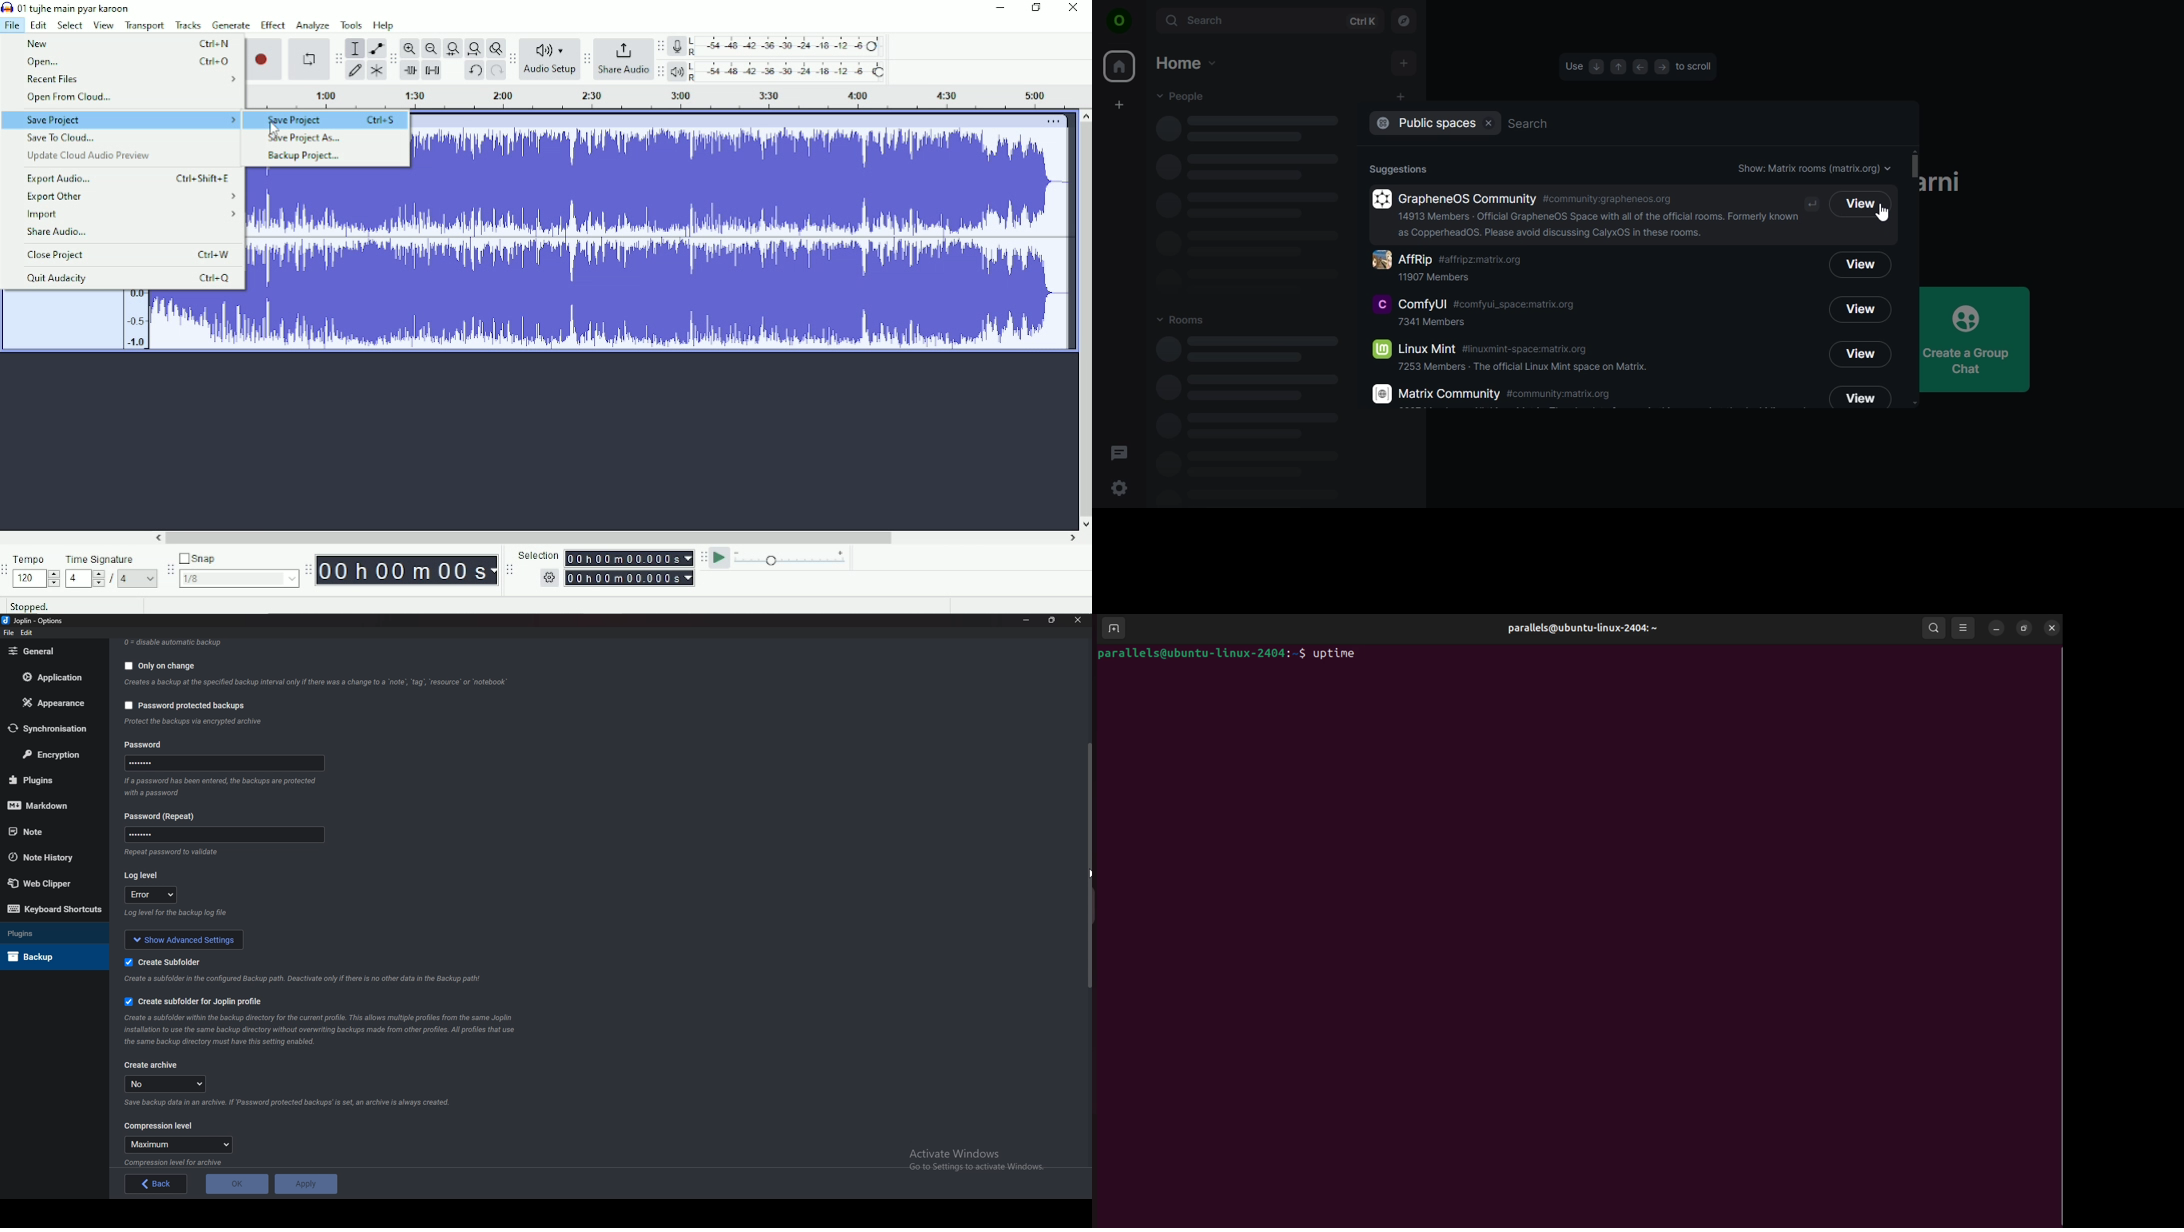  Describe the element at coordinates (163, 665) in the screenshot. I see `Only on change` at that location.